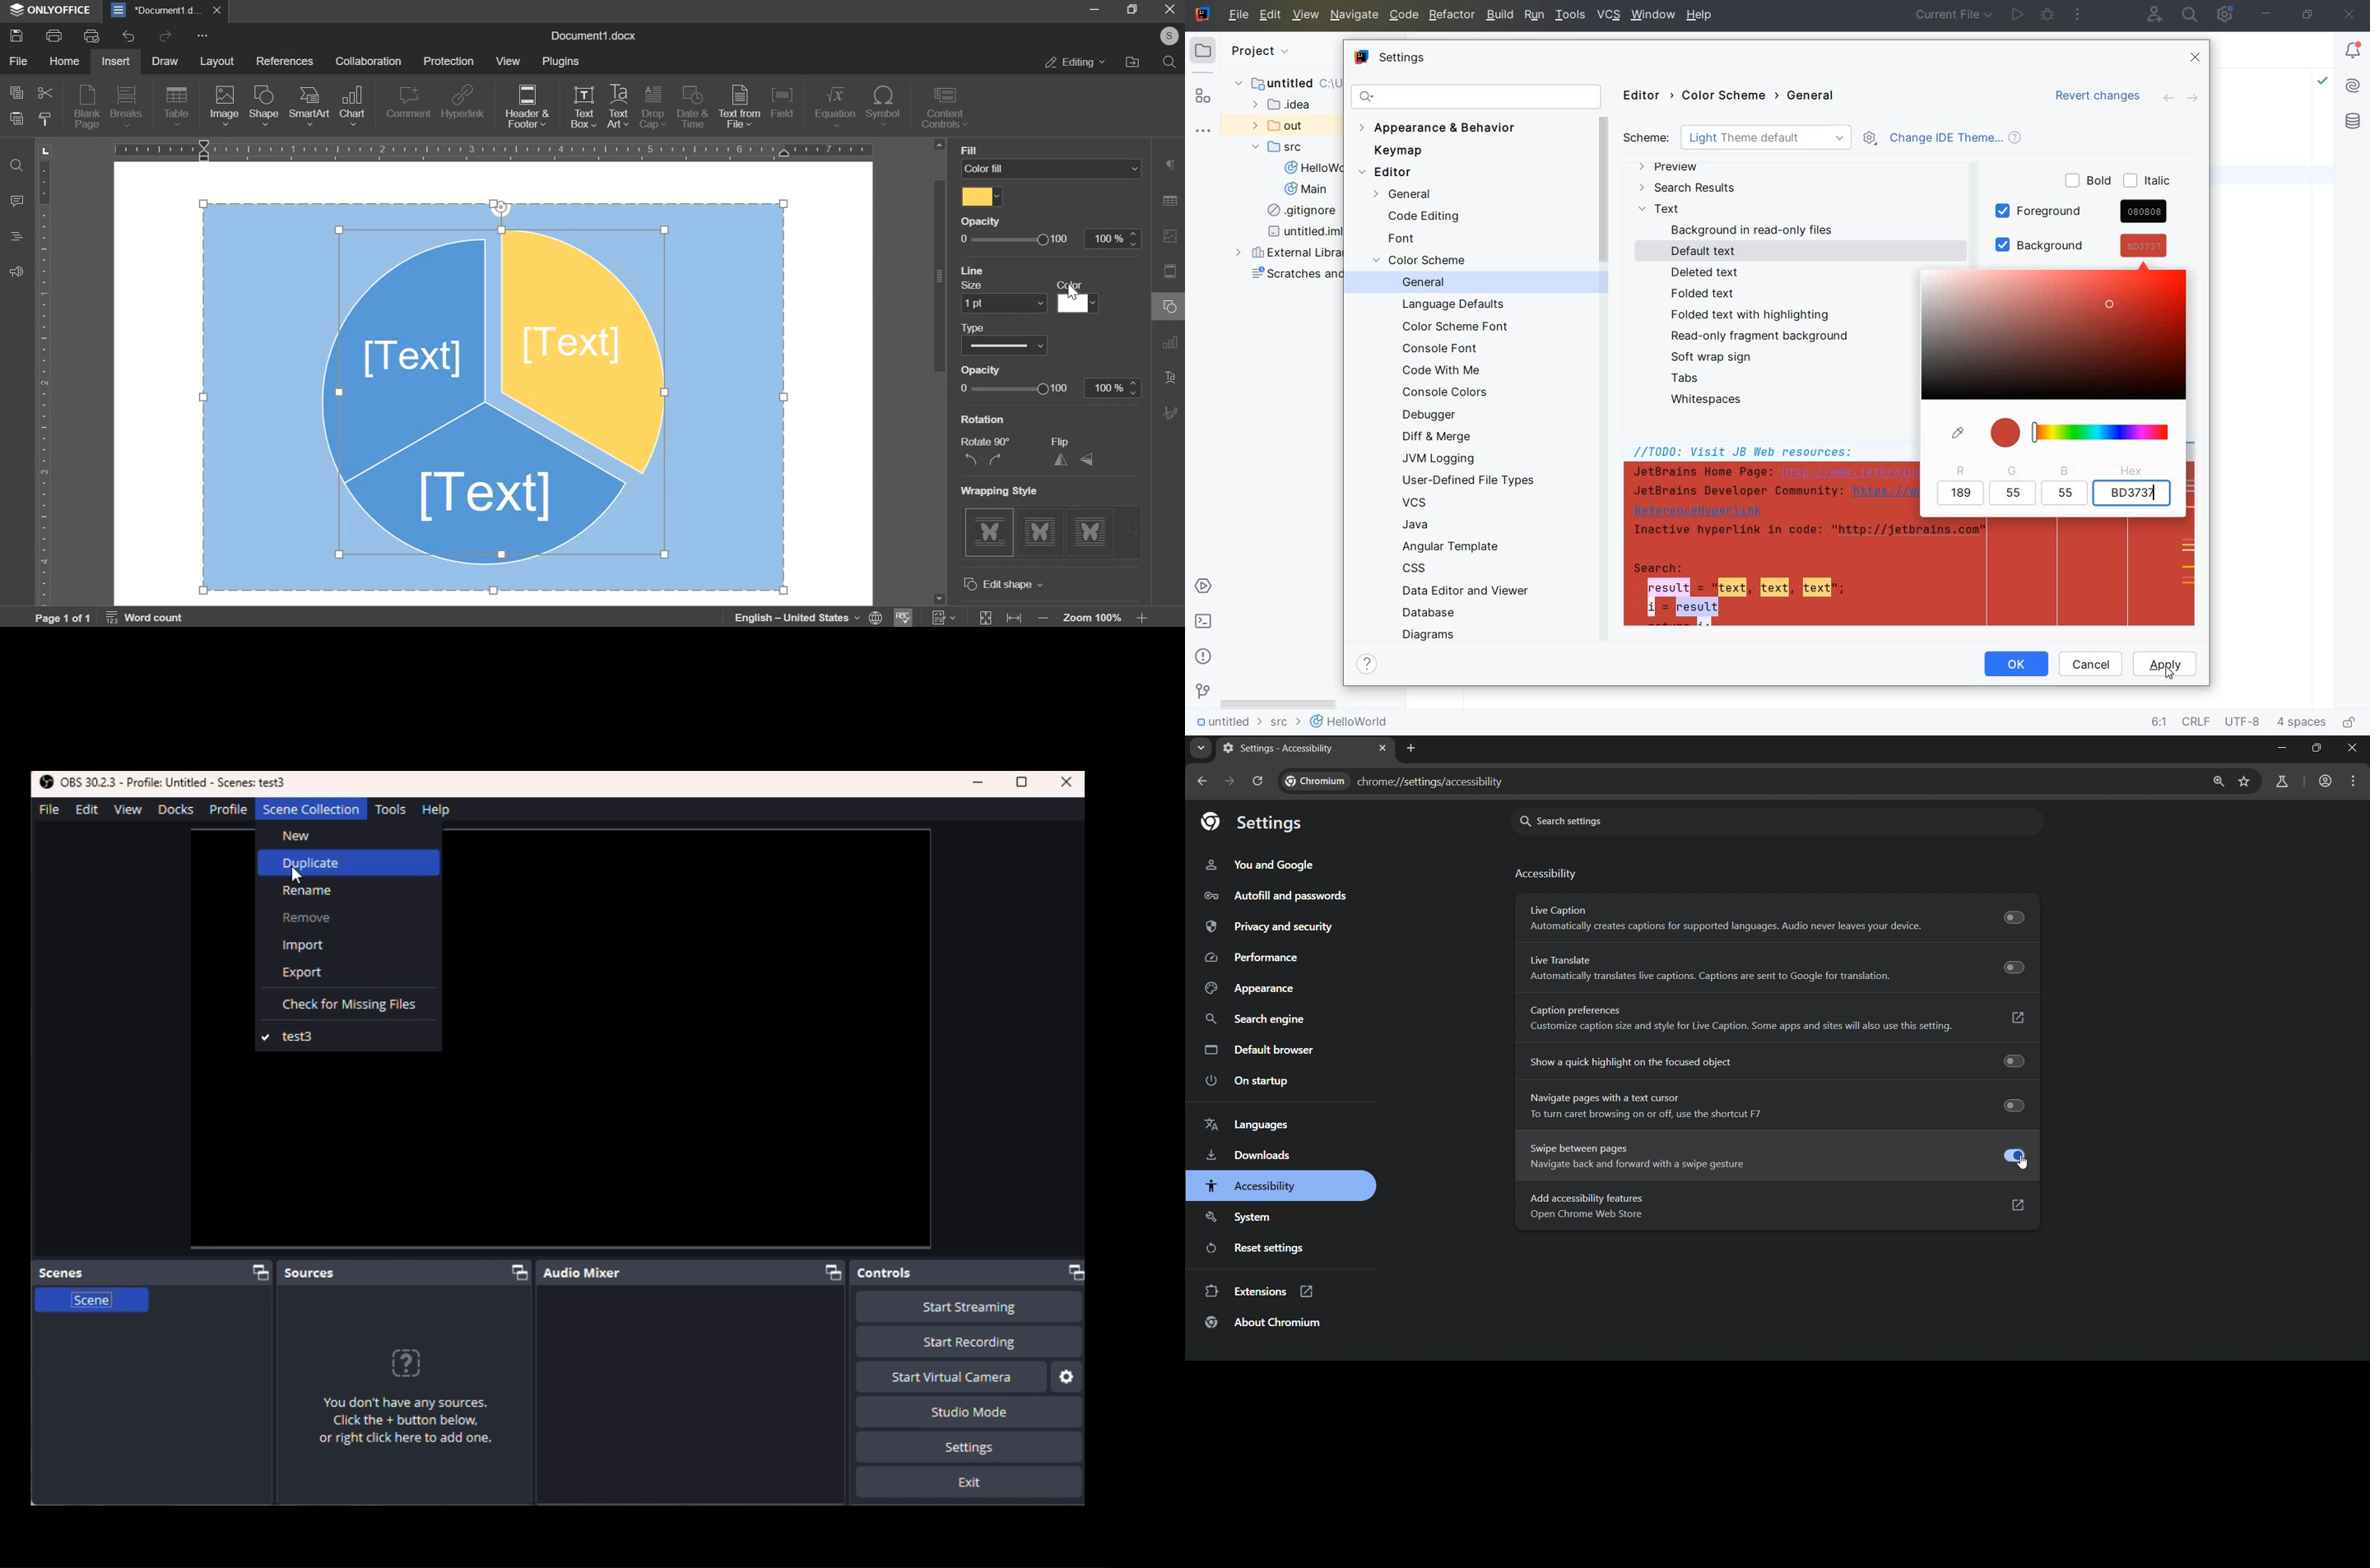  Describe the element at coordinates (782, 102) in the screenshot. I see `field` at that location.